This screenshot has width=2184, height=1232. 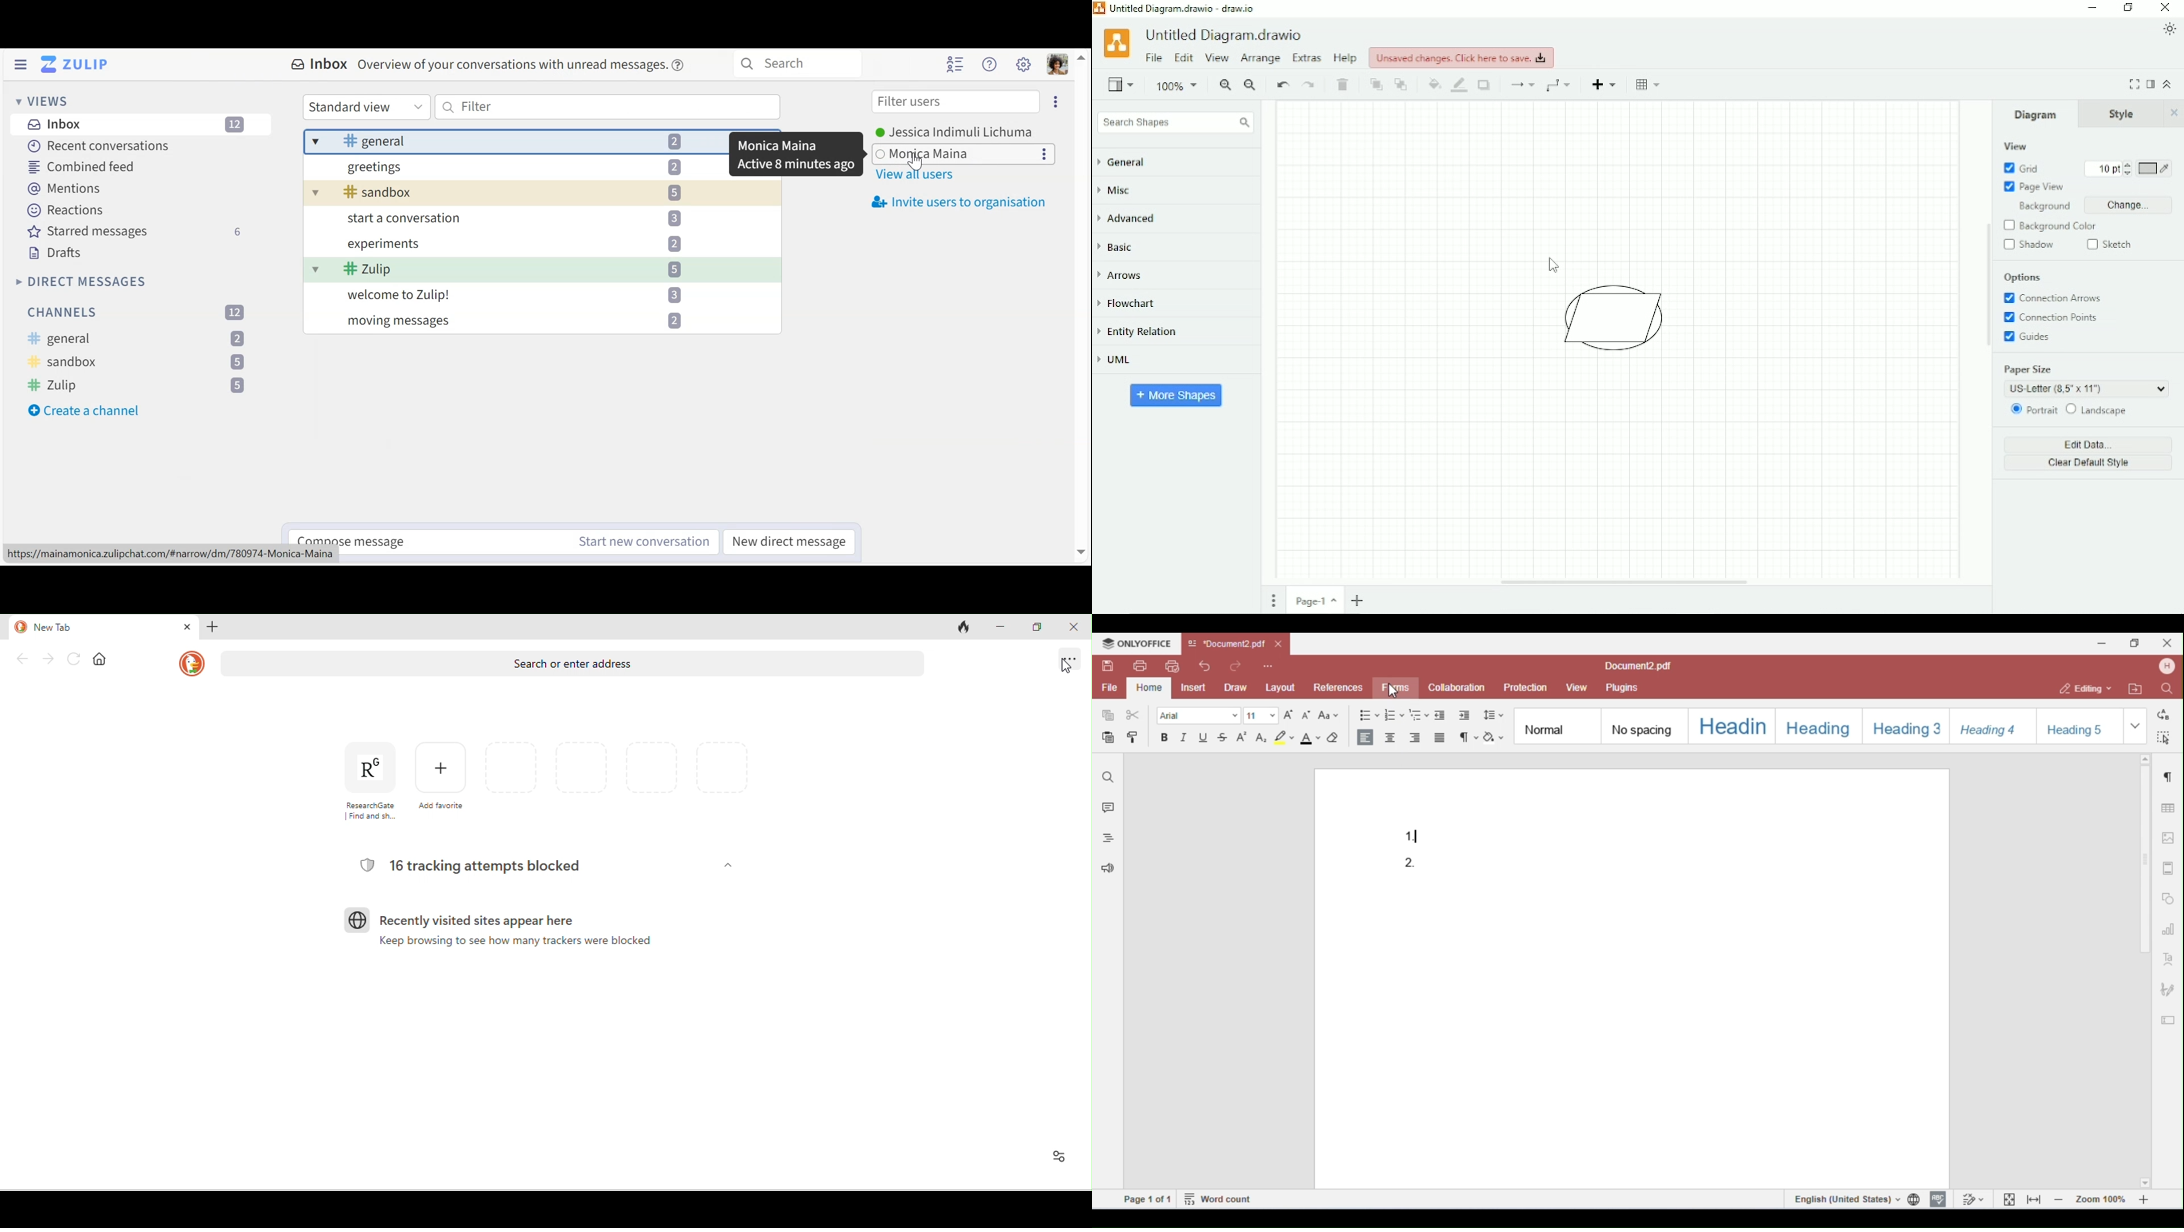 What do you see at coordinates (429, 539) in the screenshot?
I see `Compose messages` at bounding box center [429, 539].